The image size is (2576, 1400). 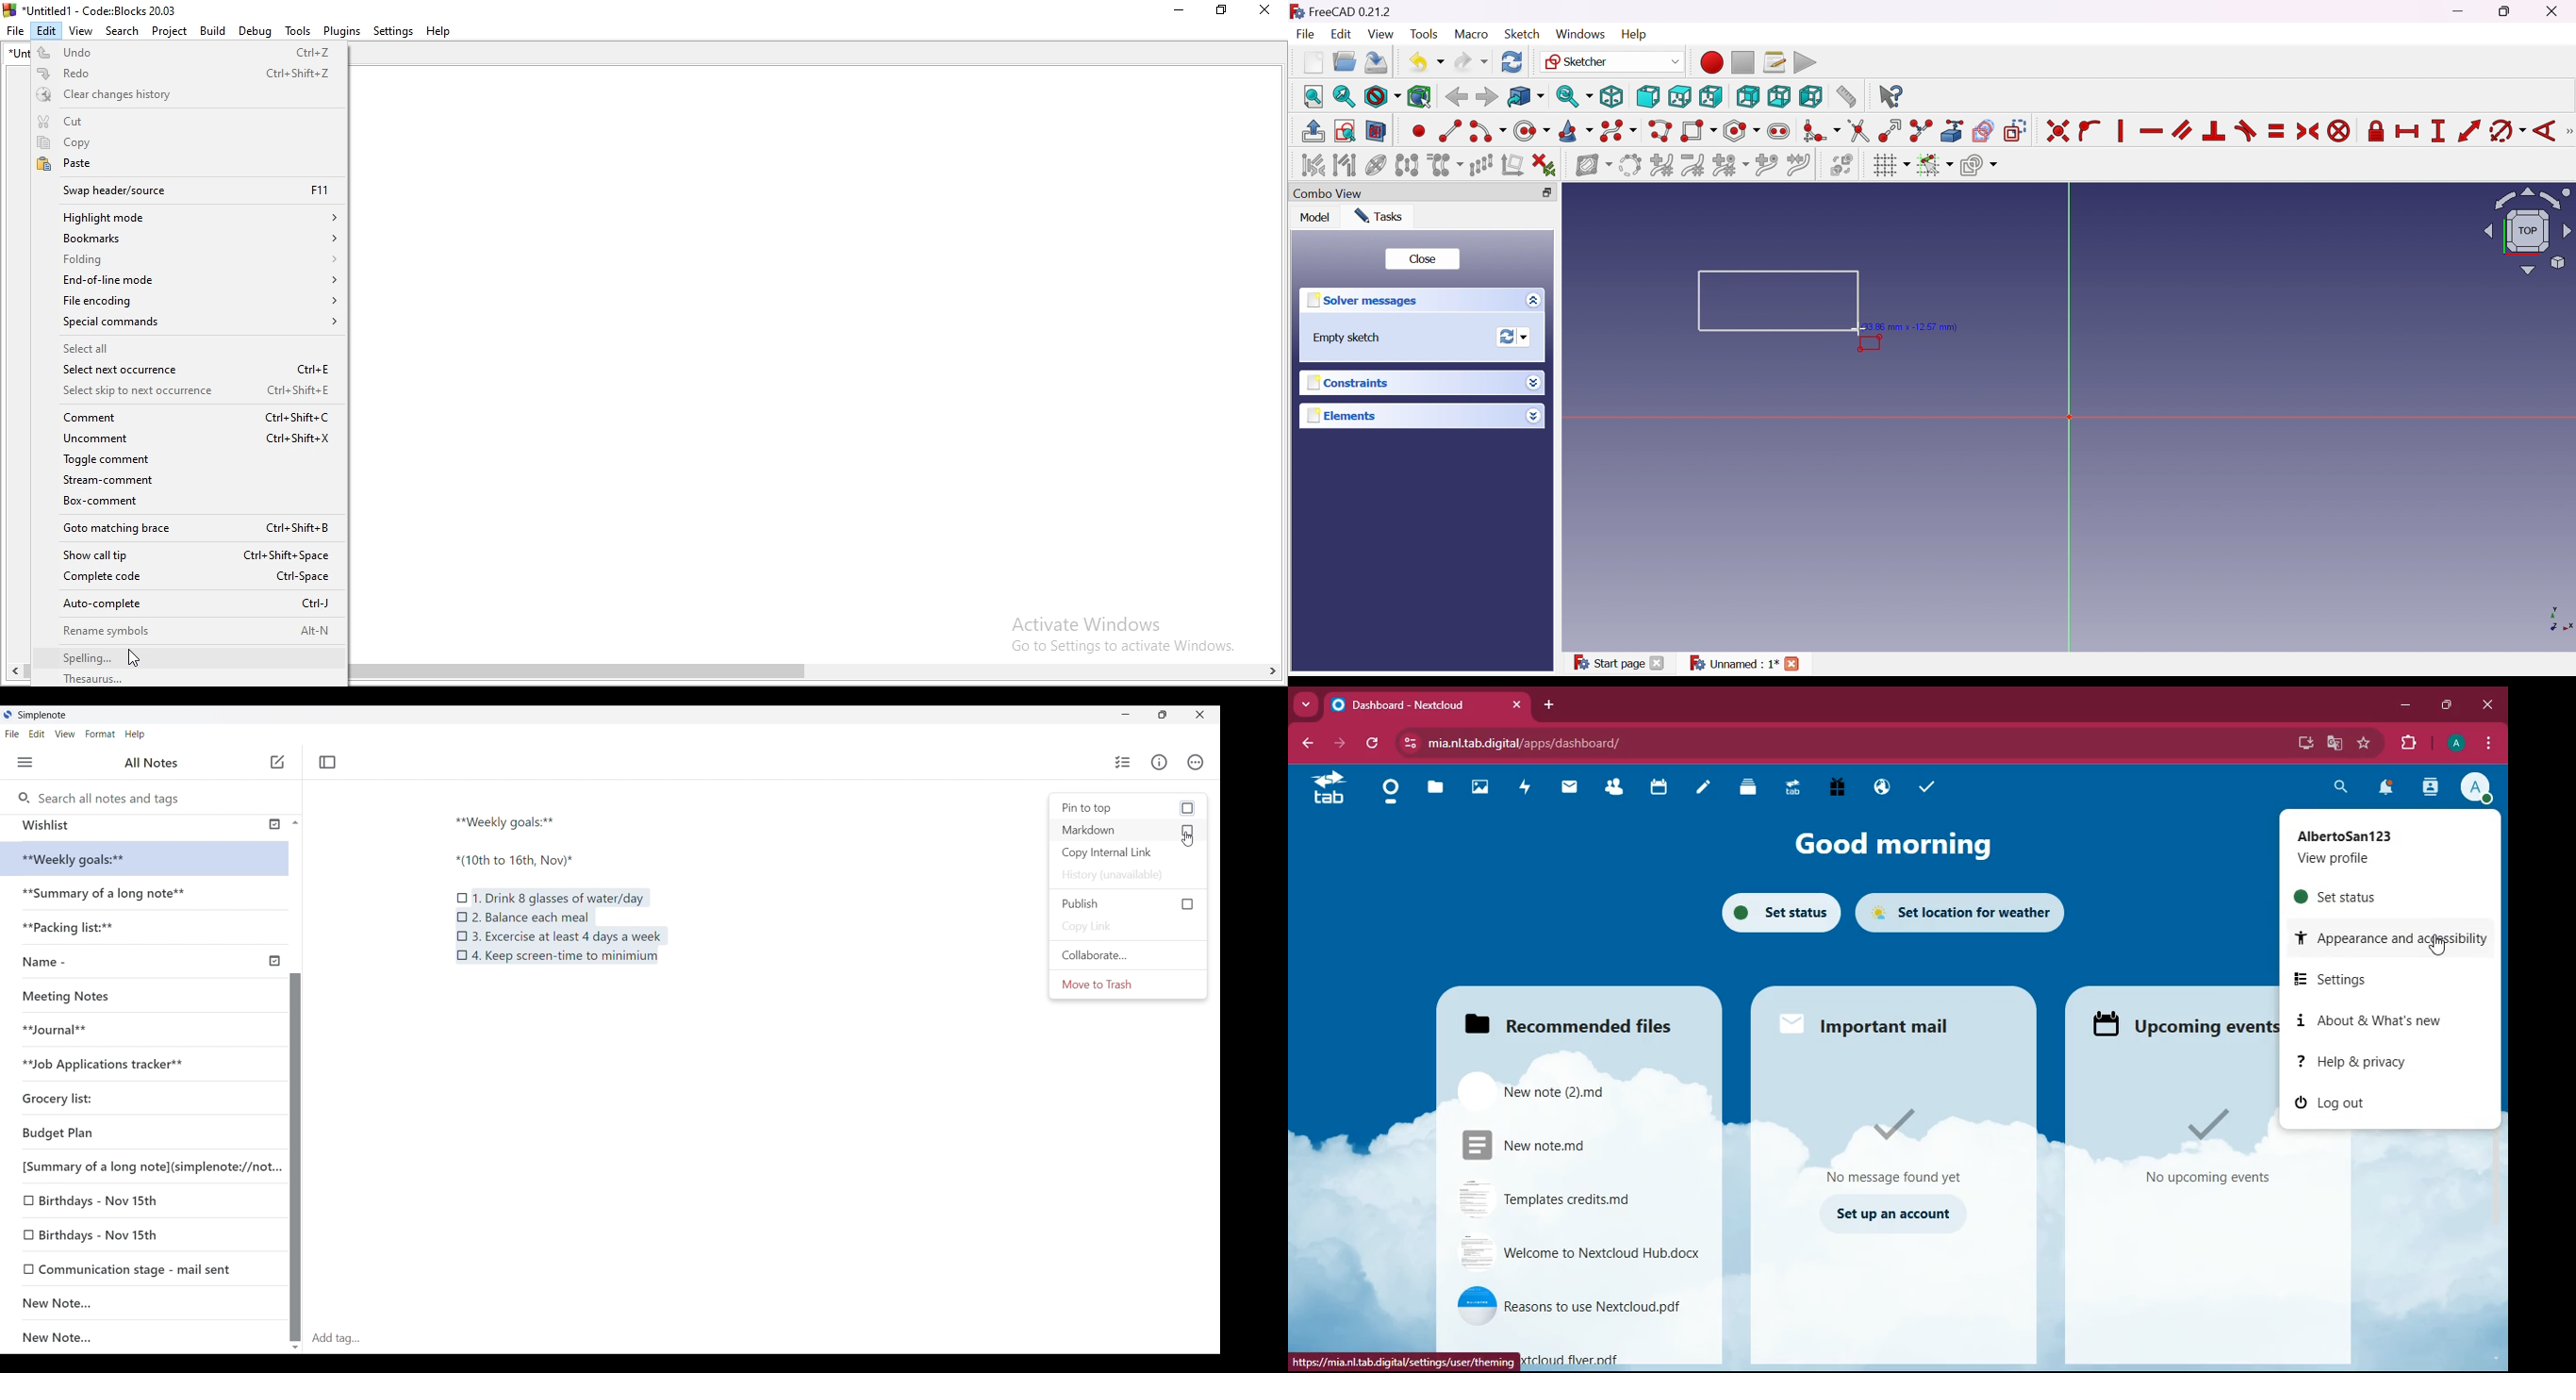 I want to click on mail, so click(x=1568, y=788).